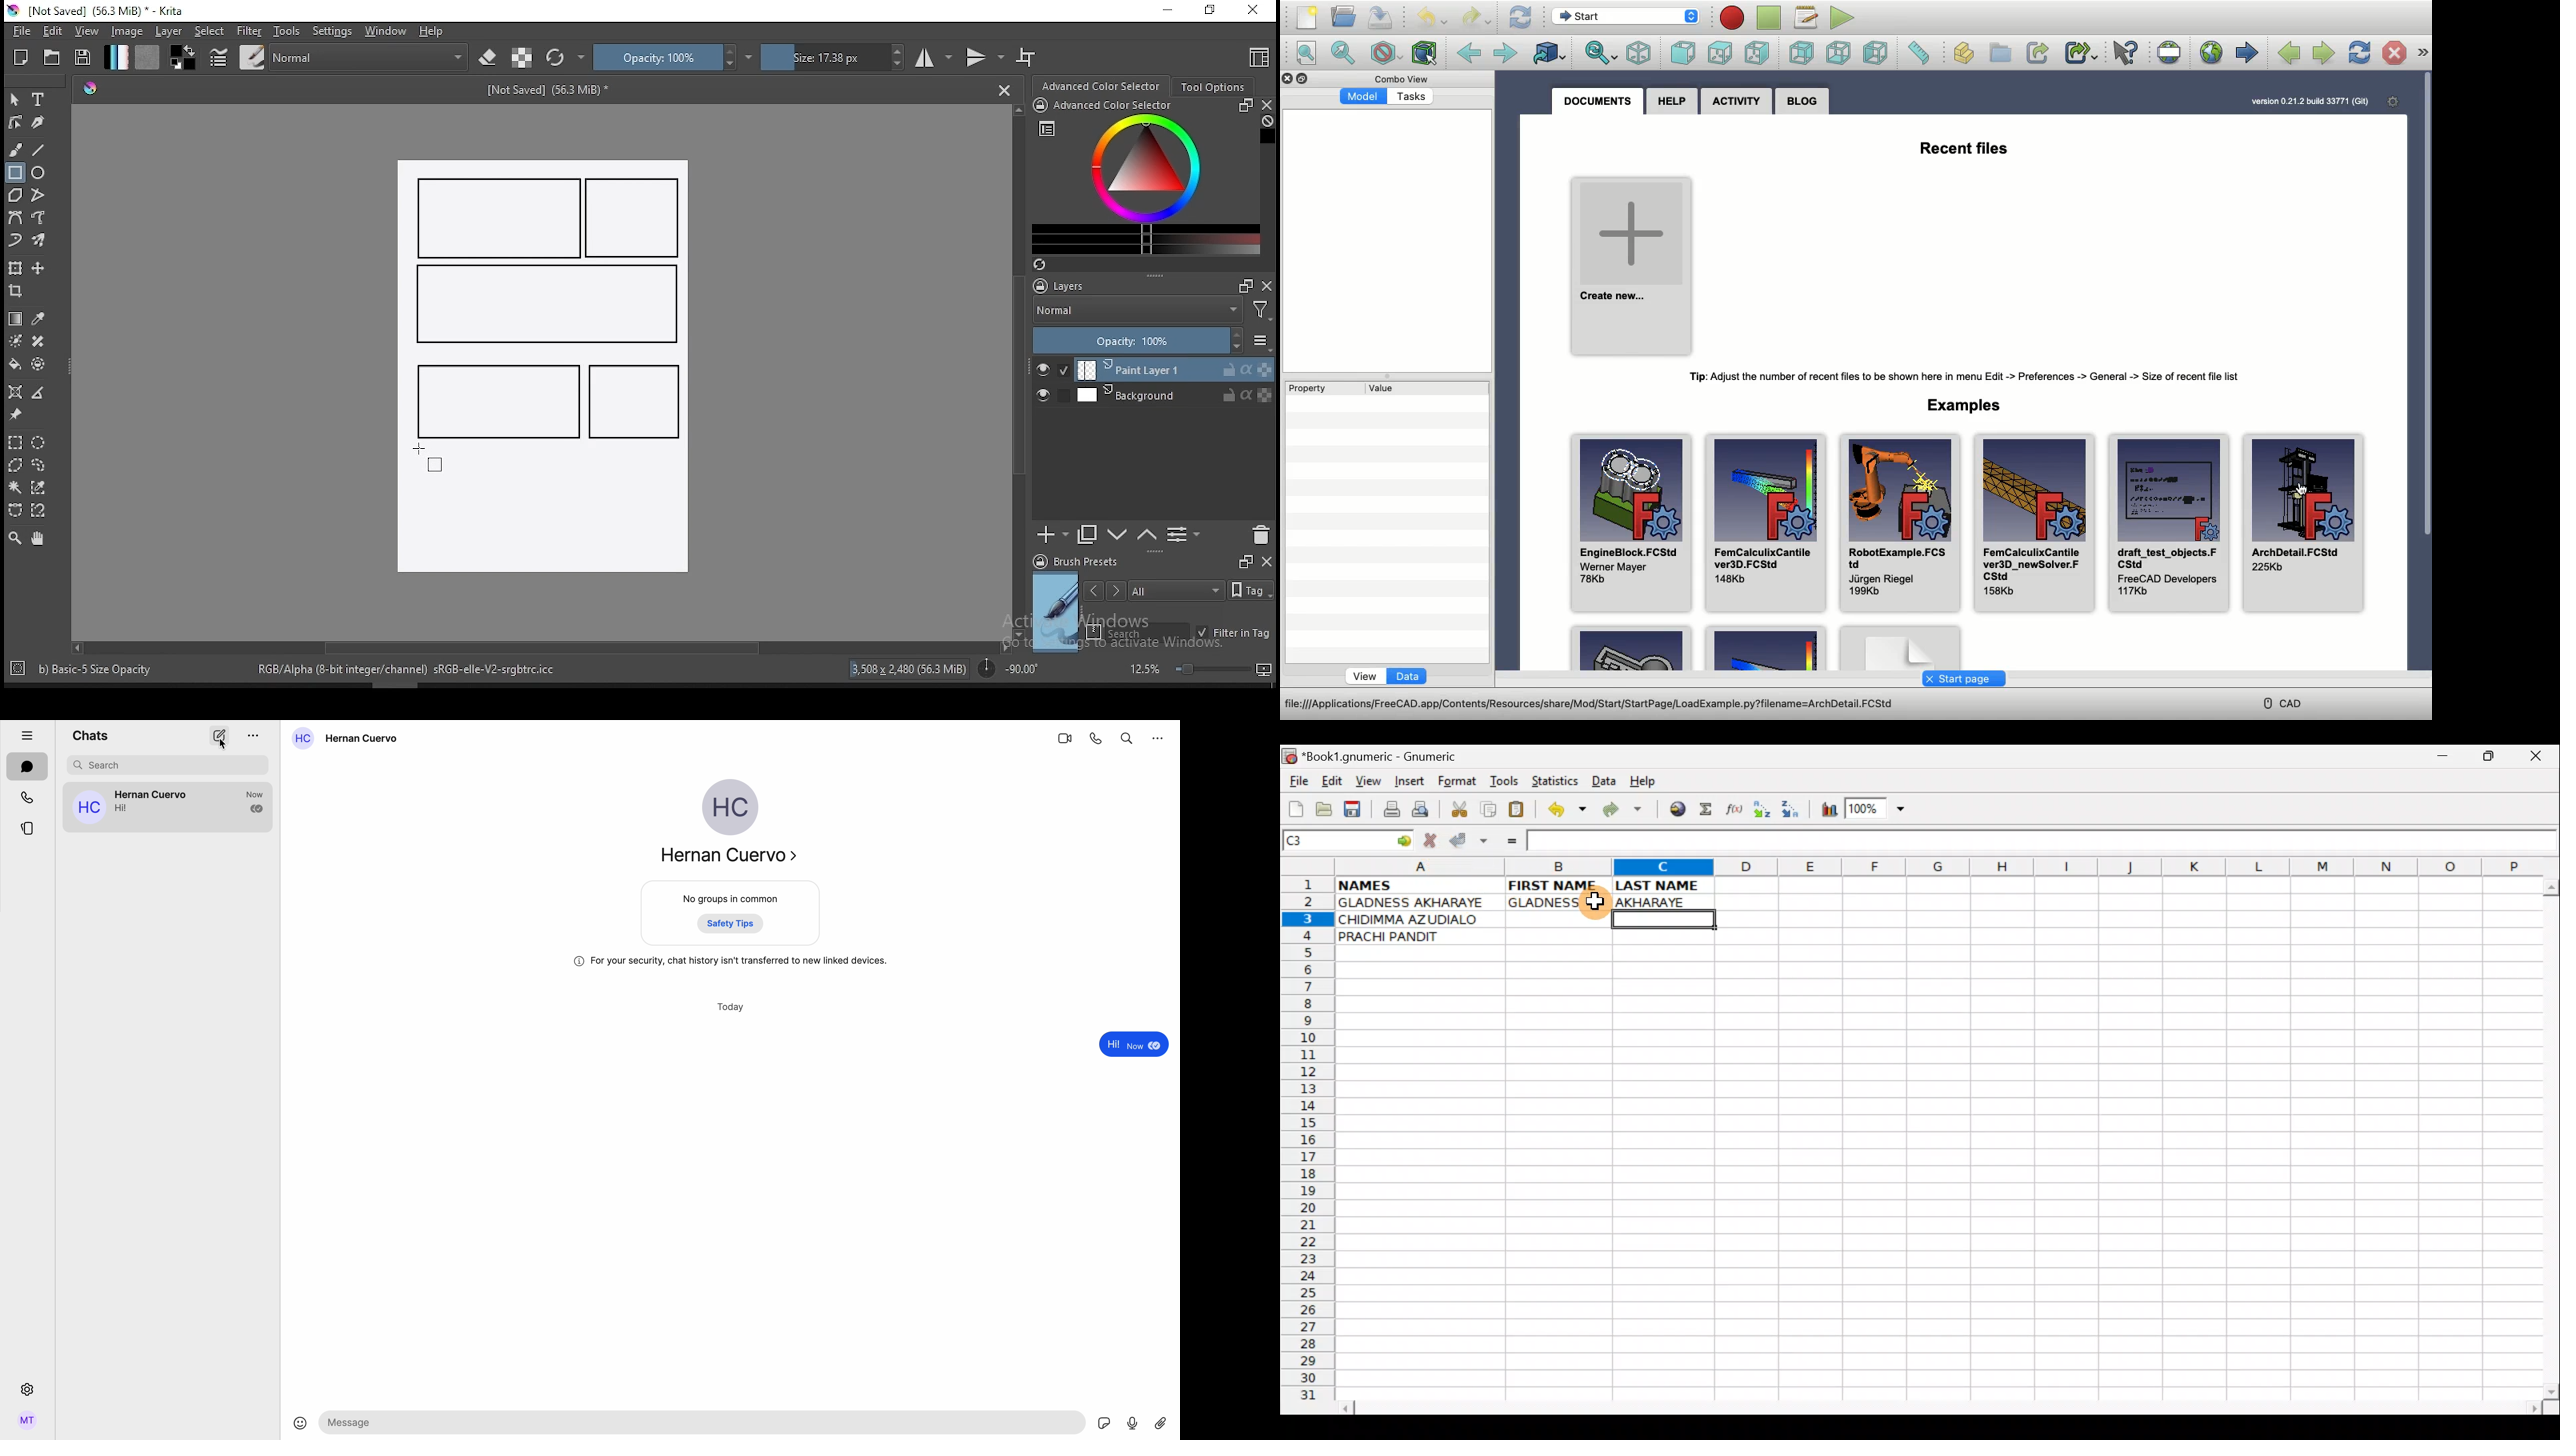 The image size is (2576, 1456). I want to click on calligraphy, so click(39, 121).